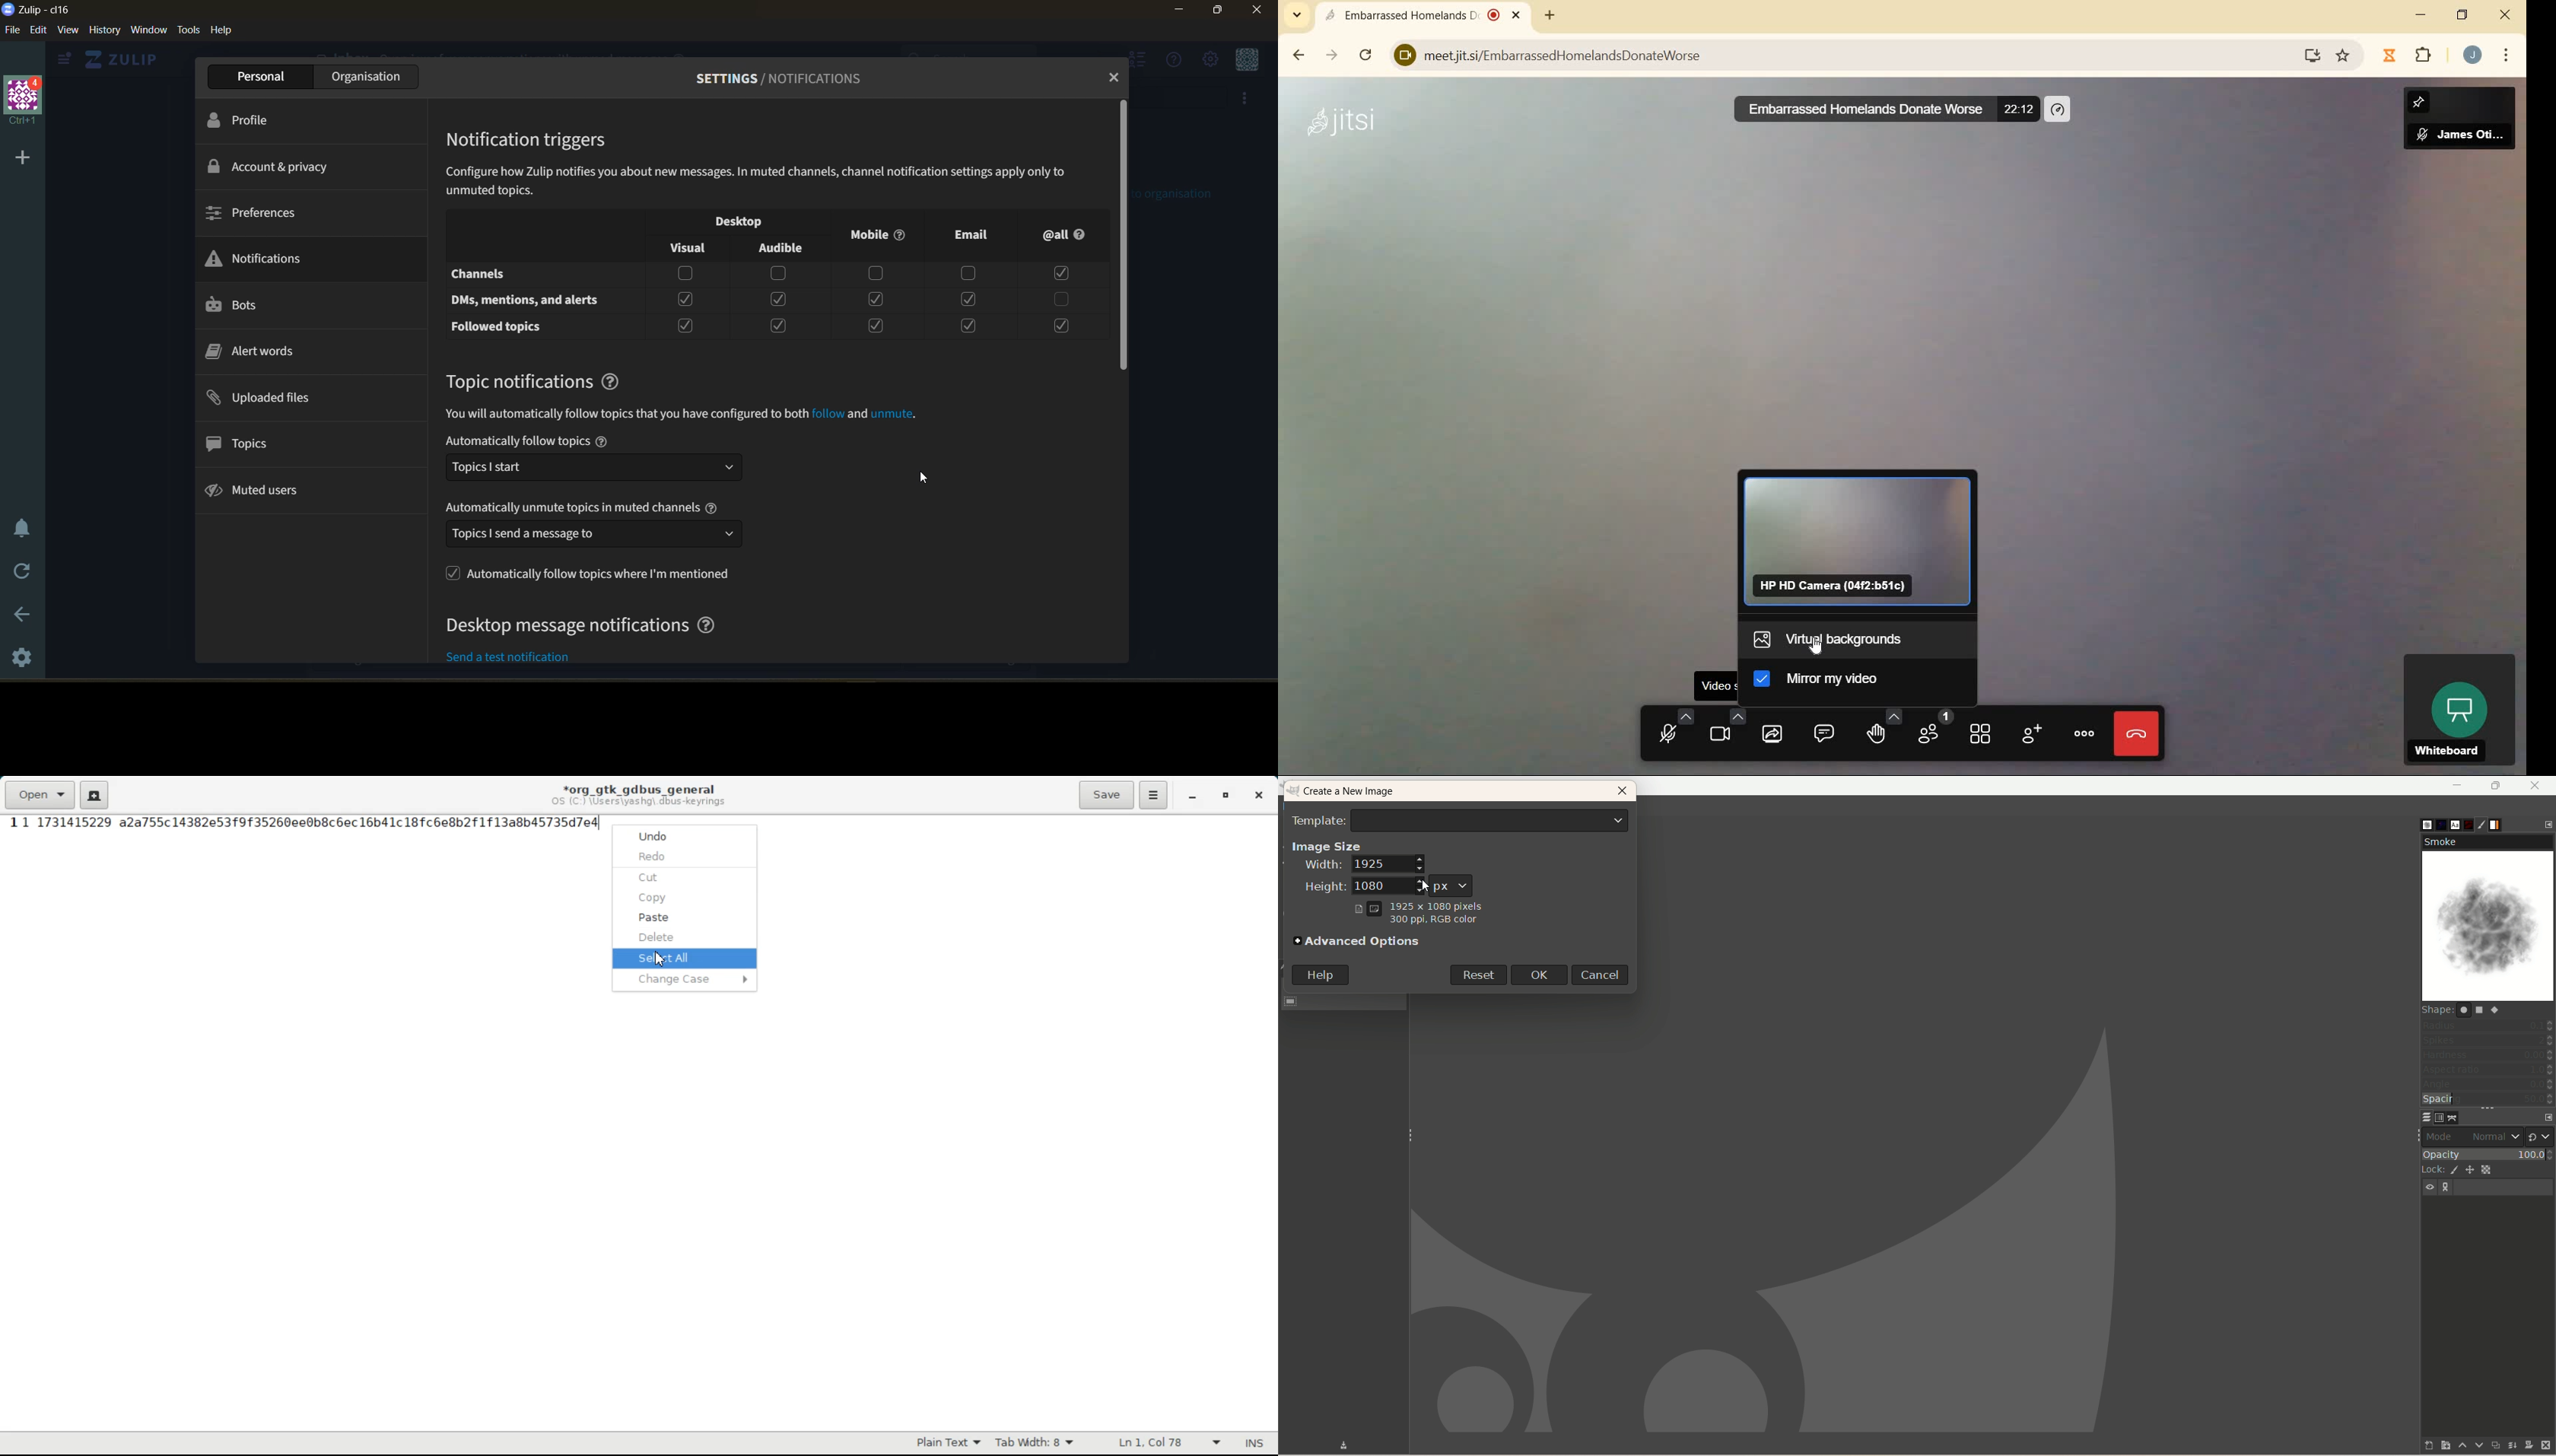  I want to click on tools, so click(190, 31).